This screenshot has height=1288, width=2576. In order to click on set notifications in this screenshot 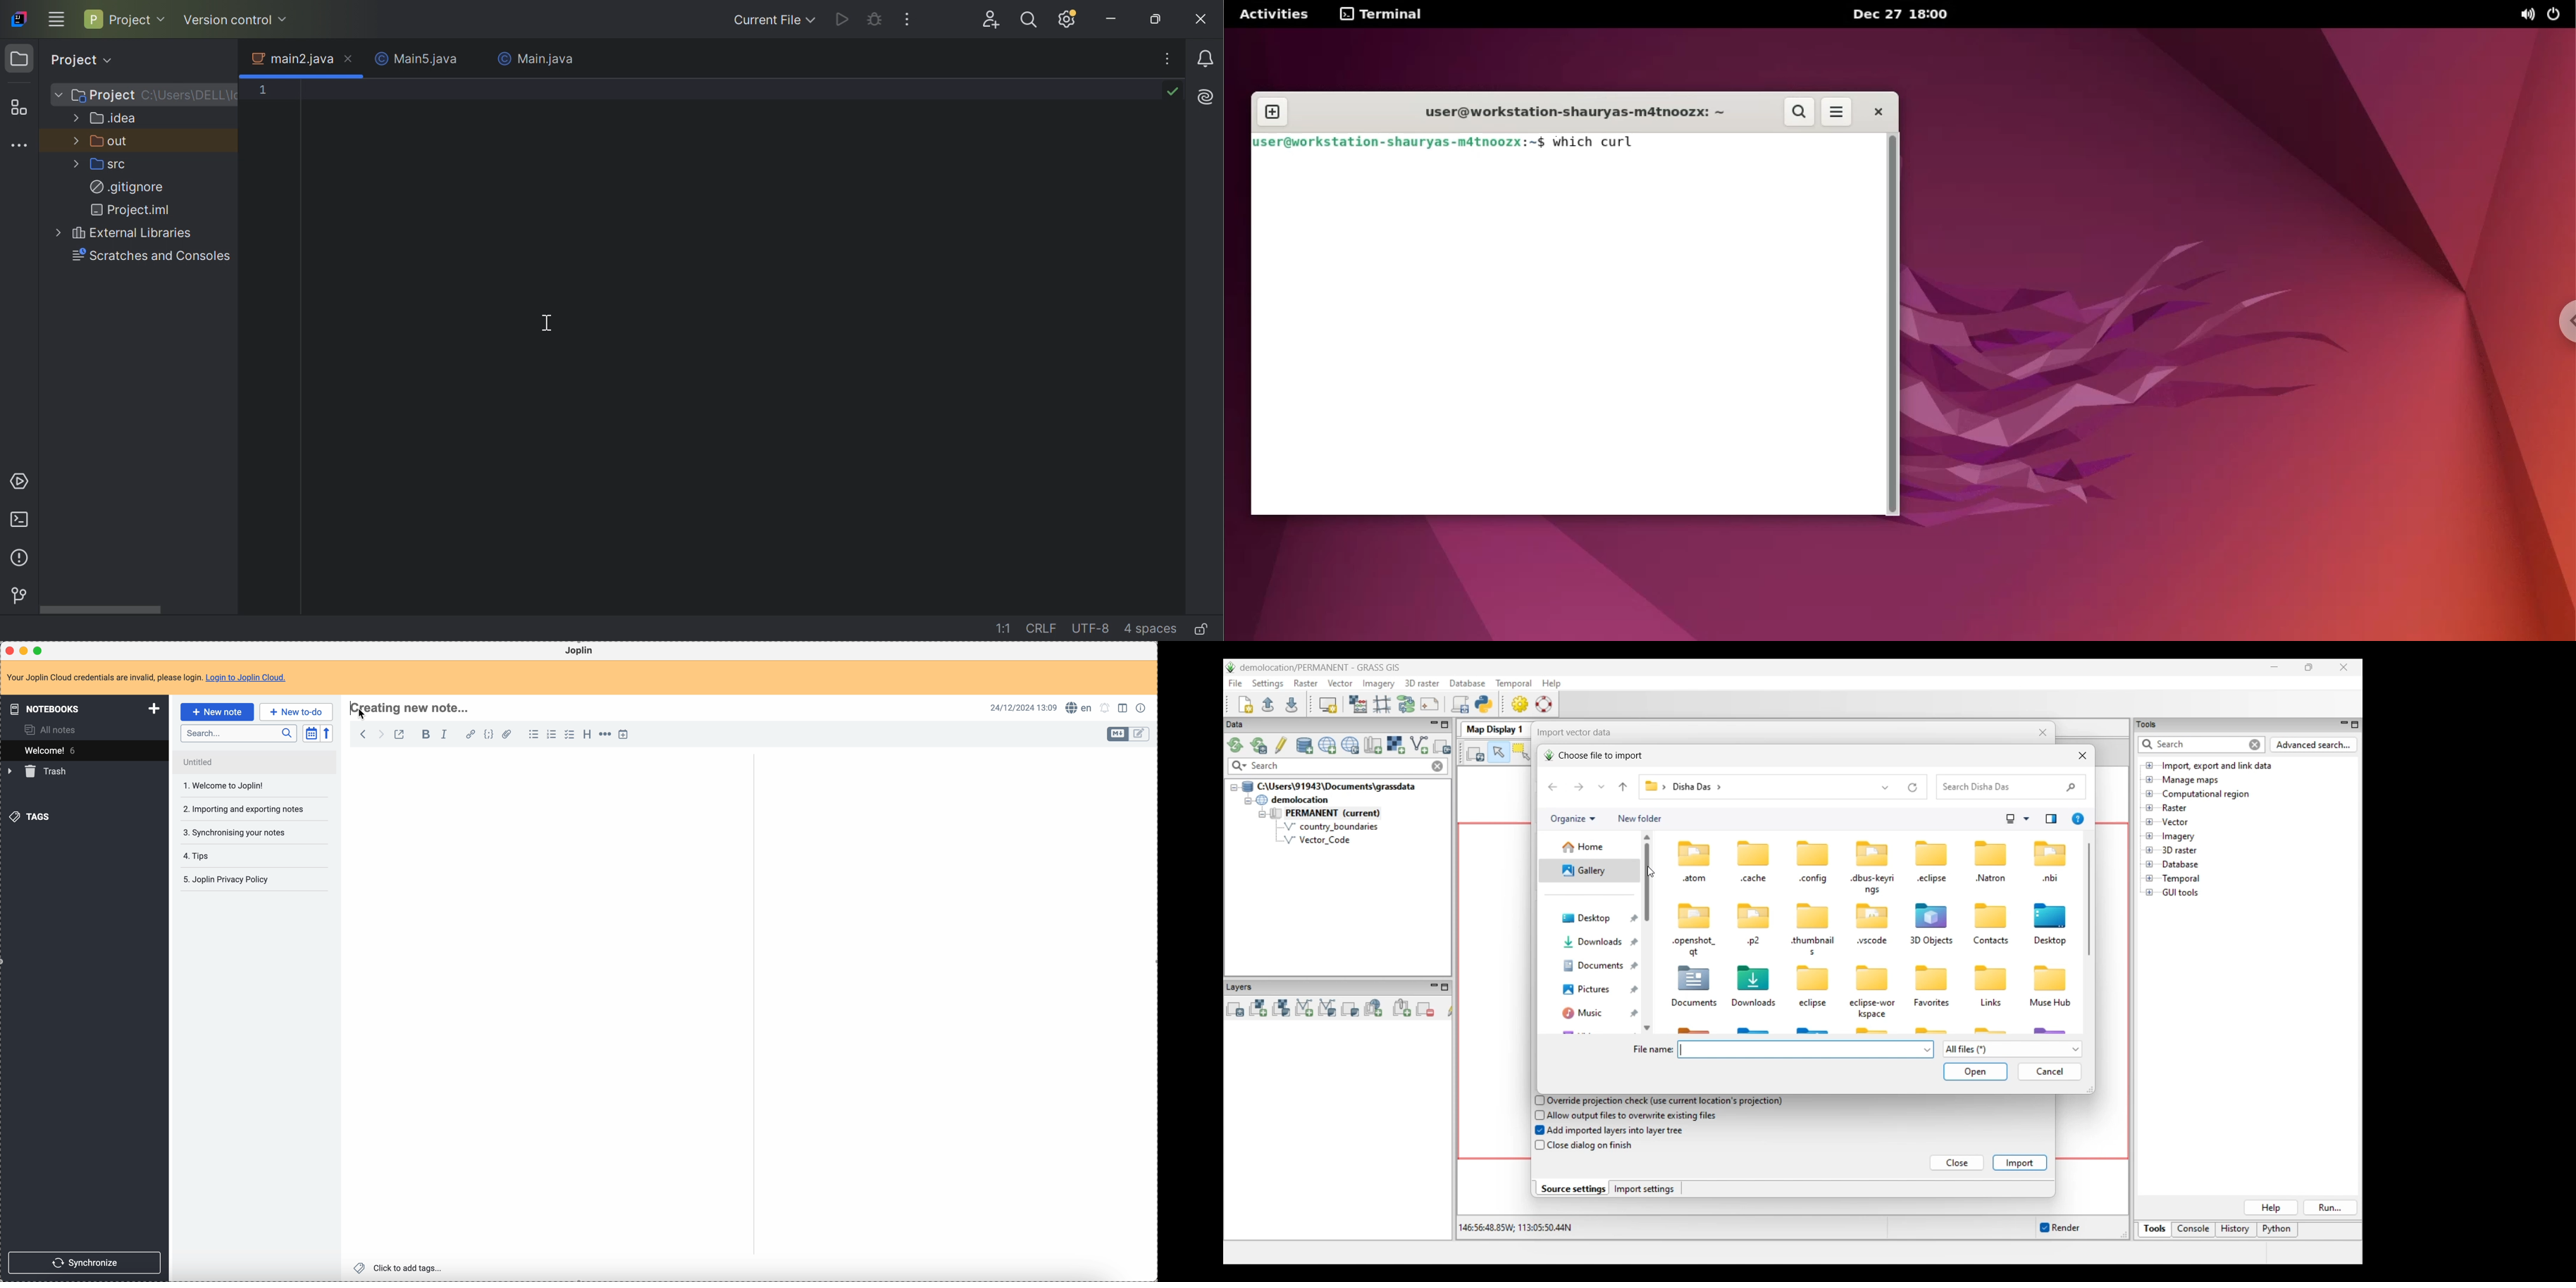, I will do `click(1106, 708)`.